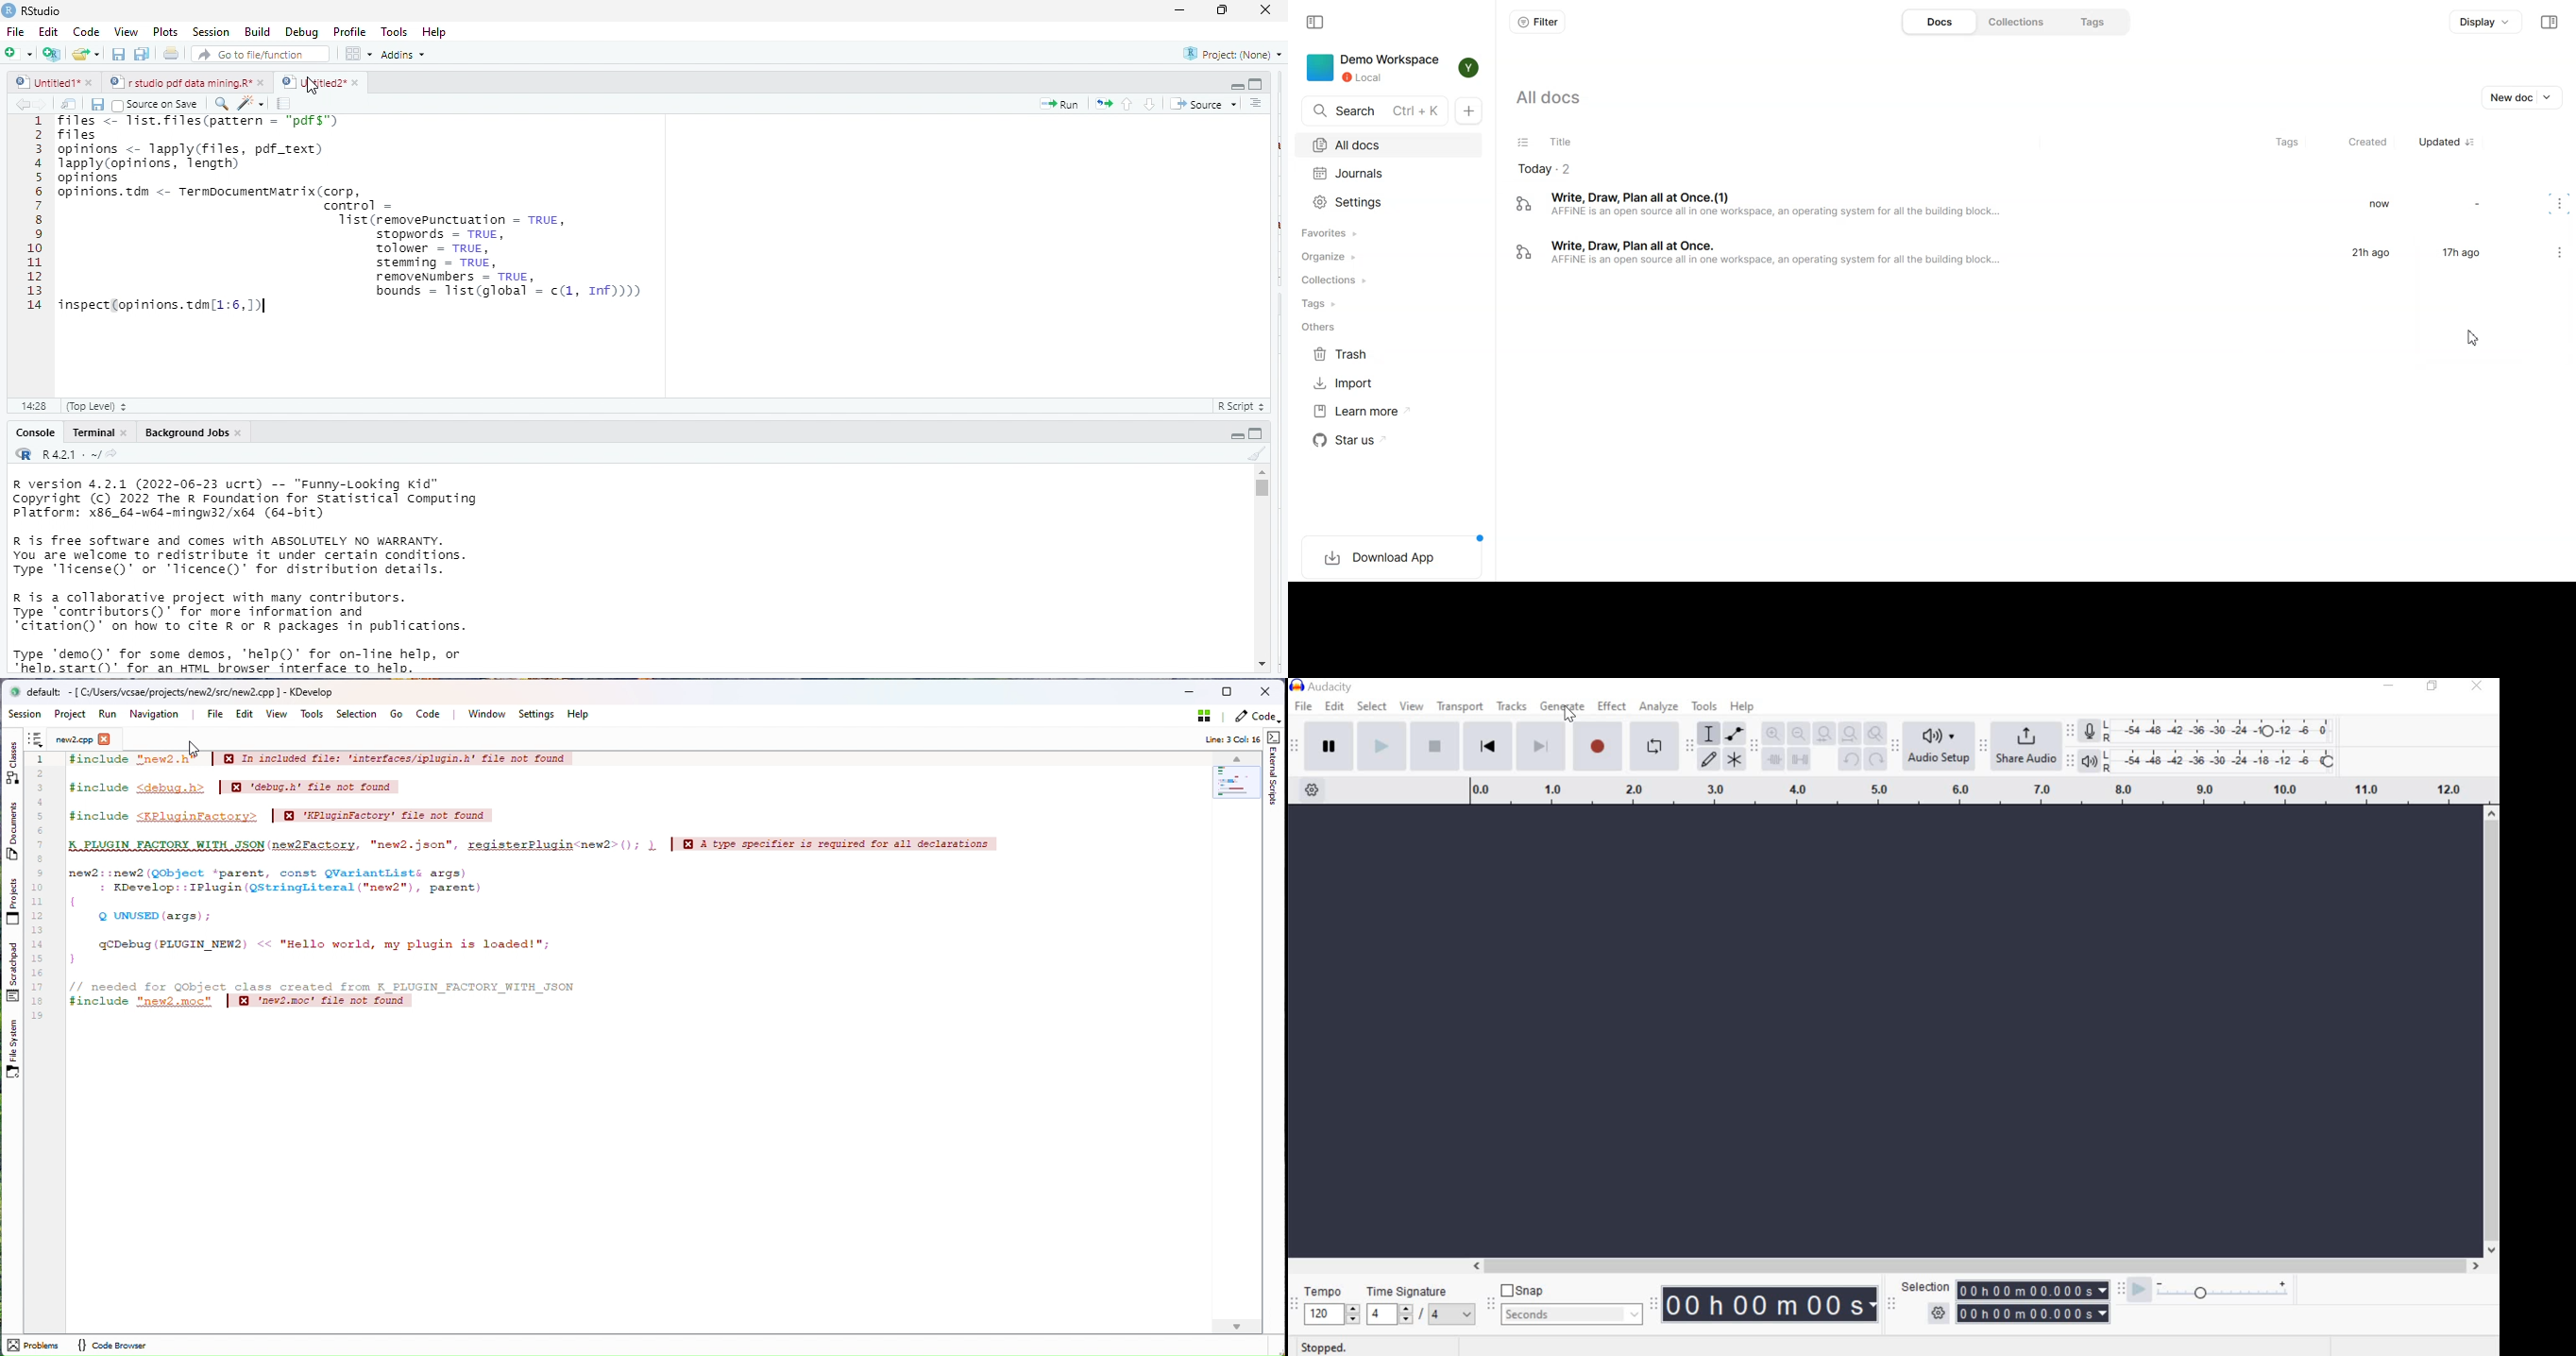 The width and height of the screenshot is (2576, 1372). Describe the element at coordinates (1315, 791) in the screenshot. I see `Timeline Options` at that location.